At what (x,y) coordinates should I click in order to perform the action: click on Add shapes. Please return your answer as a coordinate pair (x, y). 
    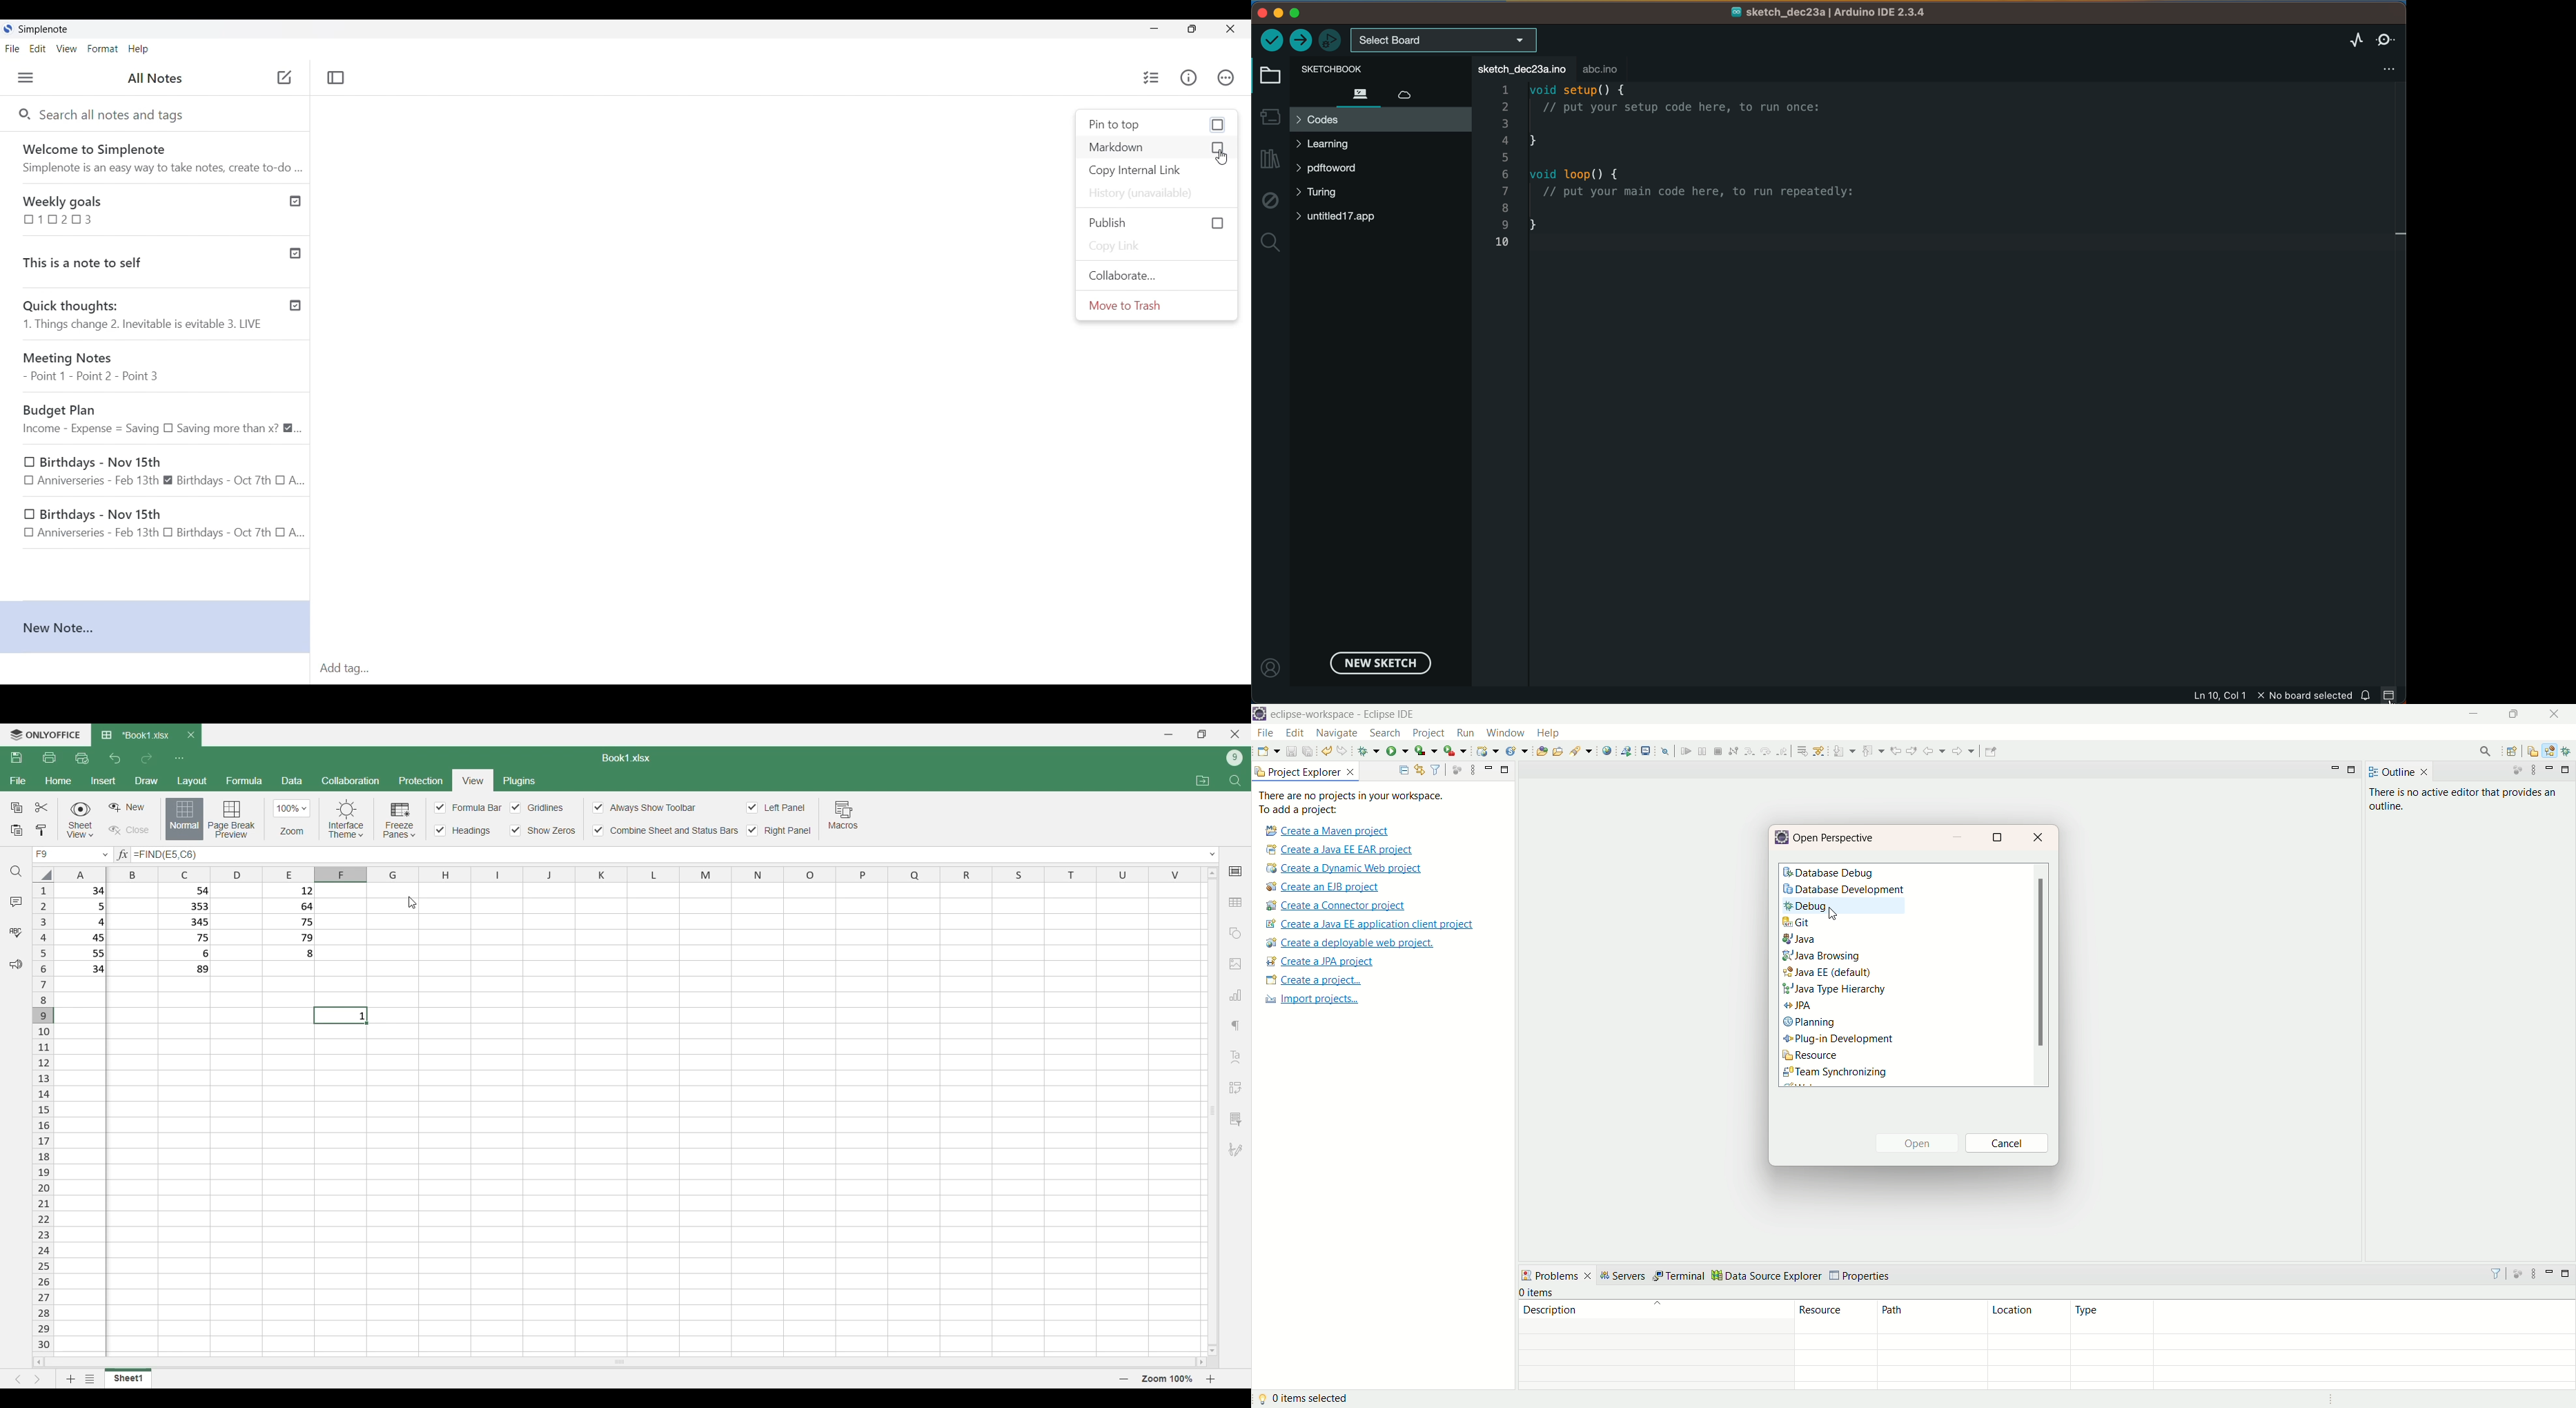
    Looking at the image, I should click on (1236, 933).